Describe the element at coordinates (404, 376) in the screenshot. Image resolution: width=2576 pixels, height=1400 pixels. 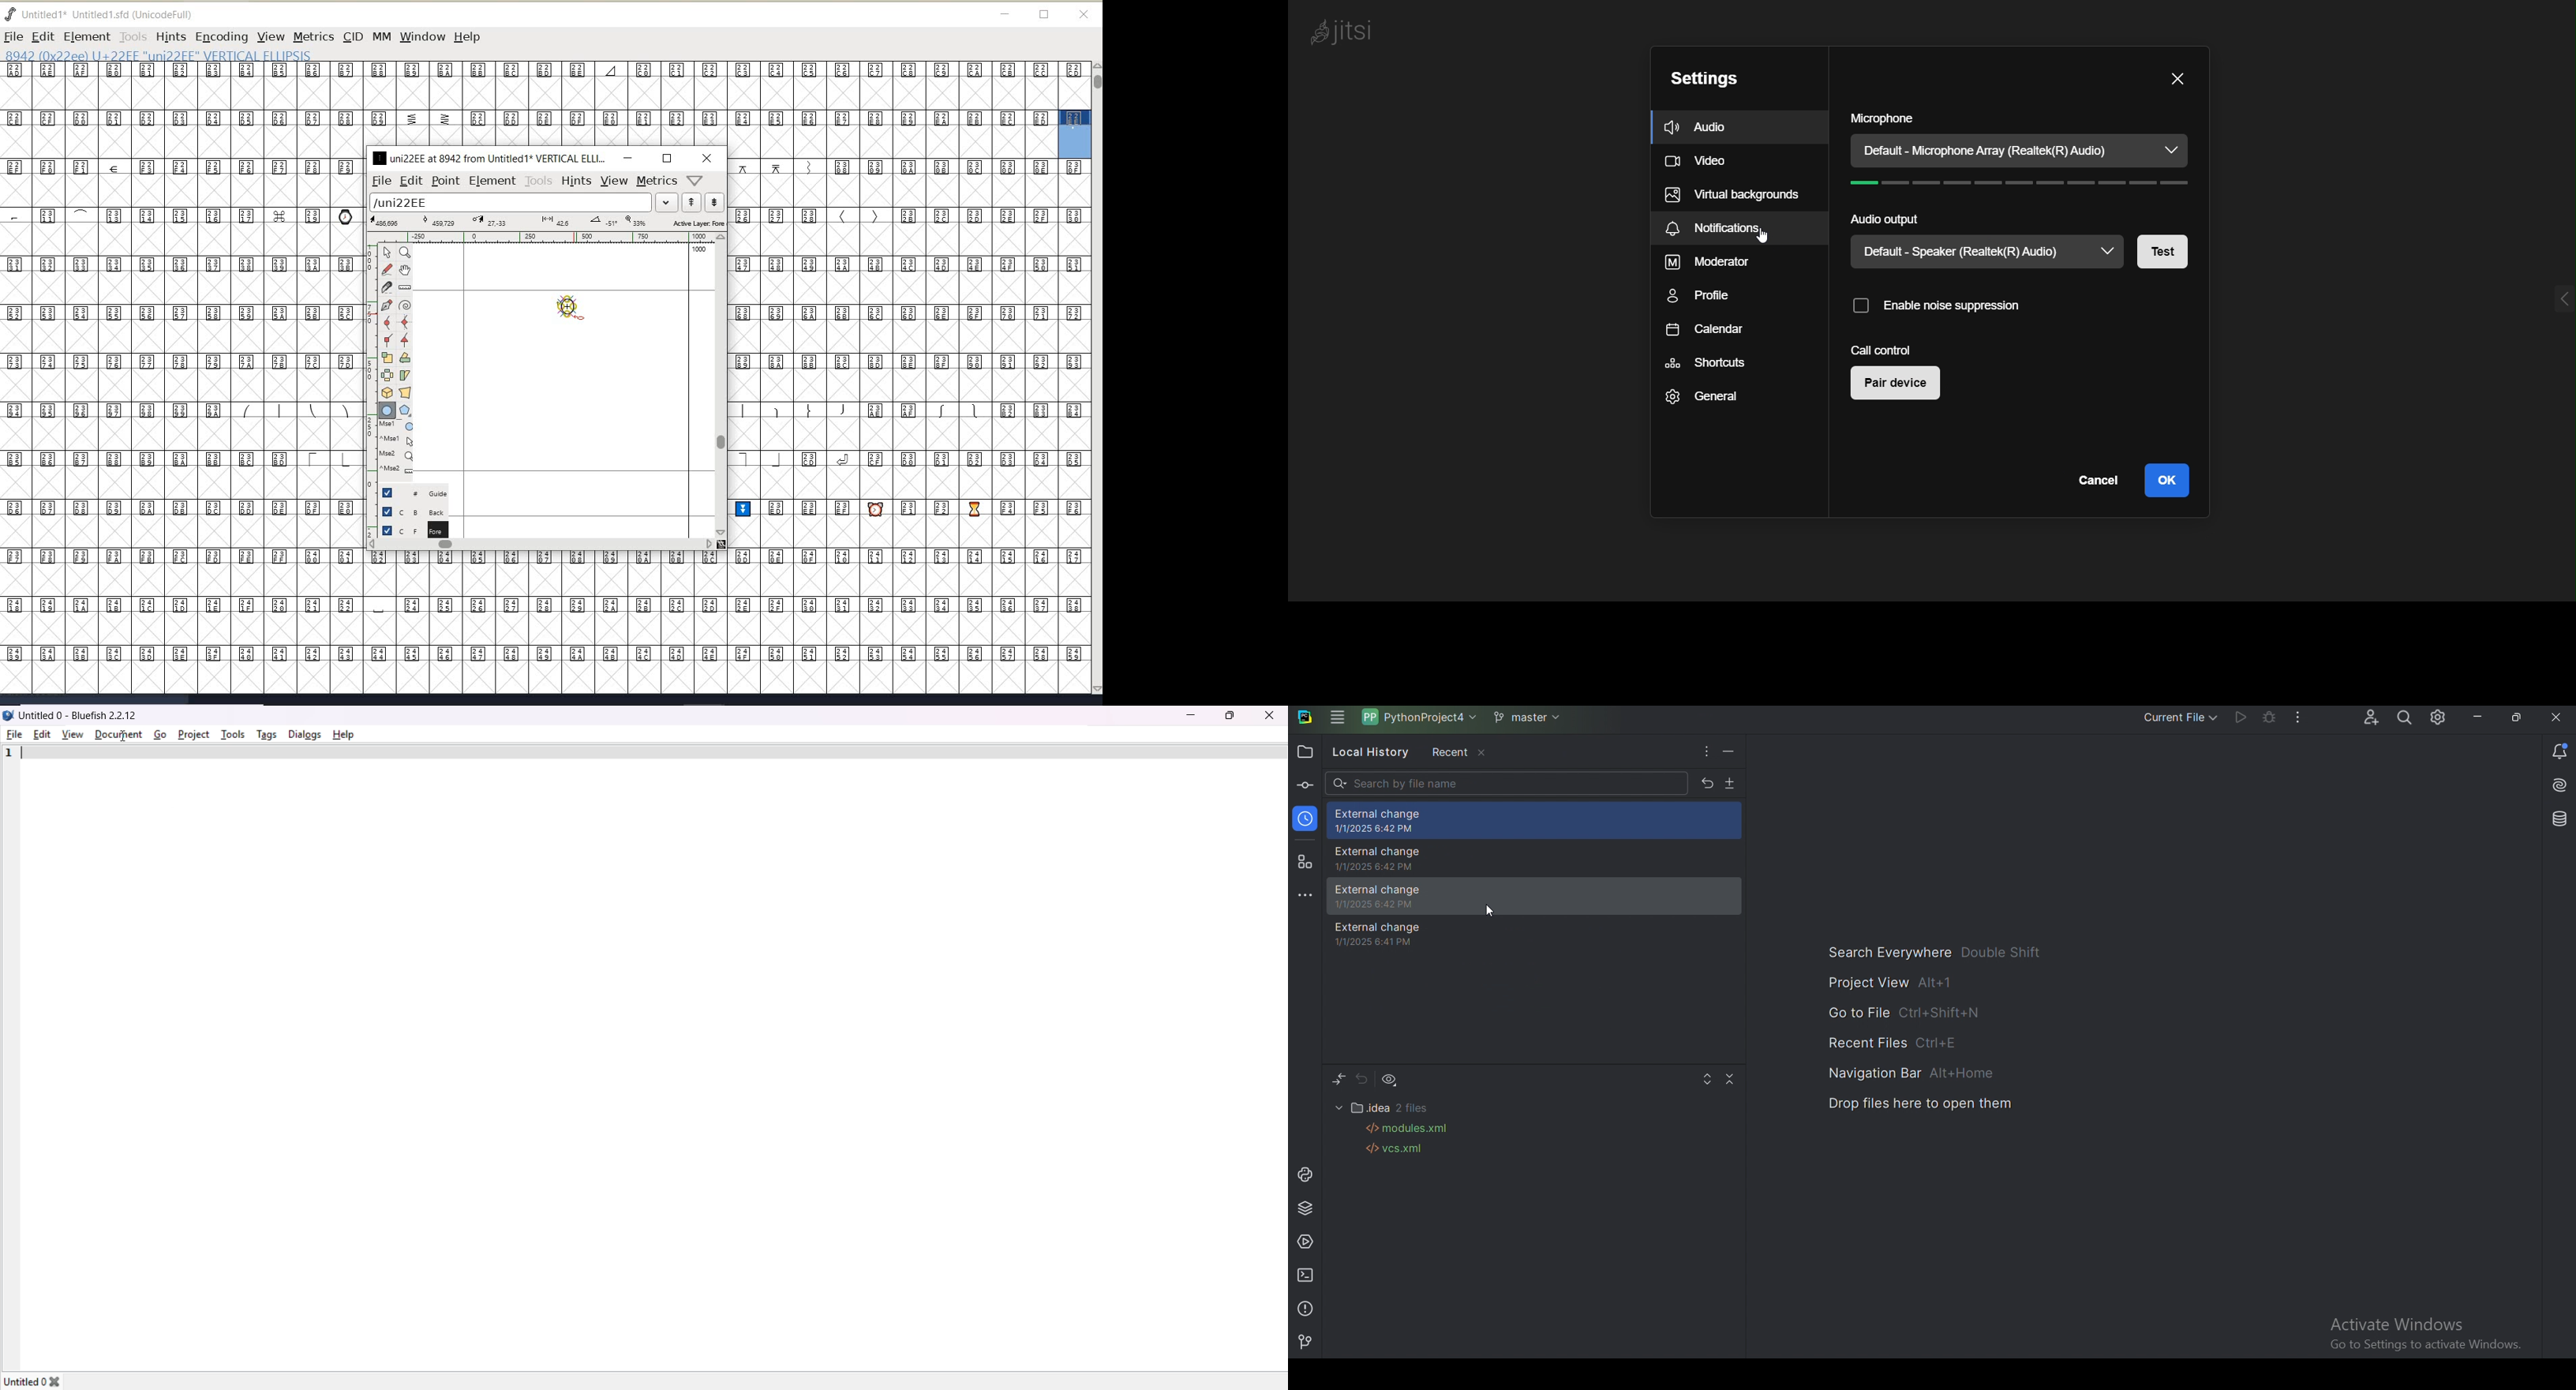
I see `skew the selection` at that location.